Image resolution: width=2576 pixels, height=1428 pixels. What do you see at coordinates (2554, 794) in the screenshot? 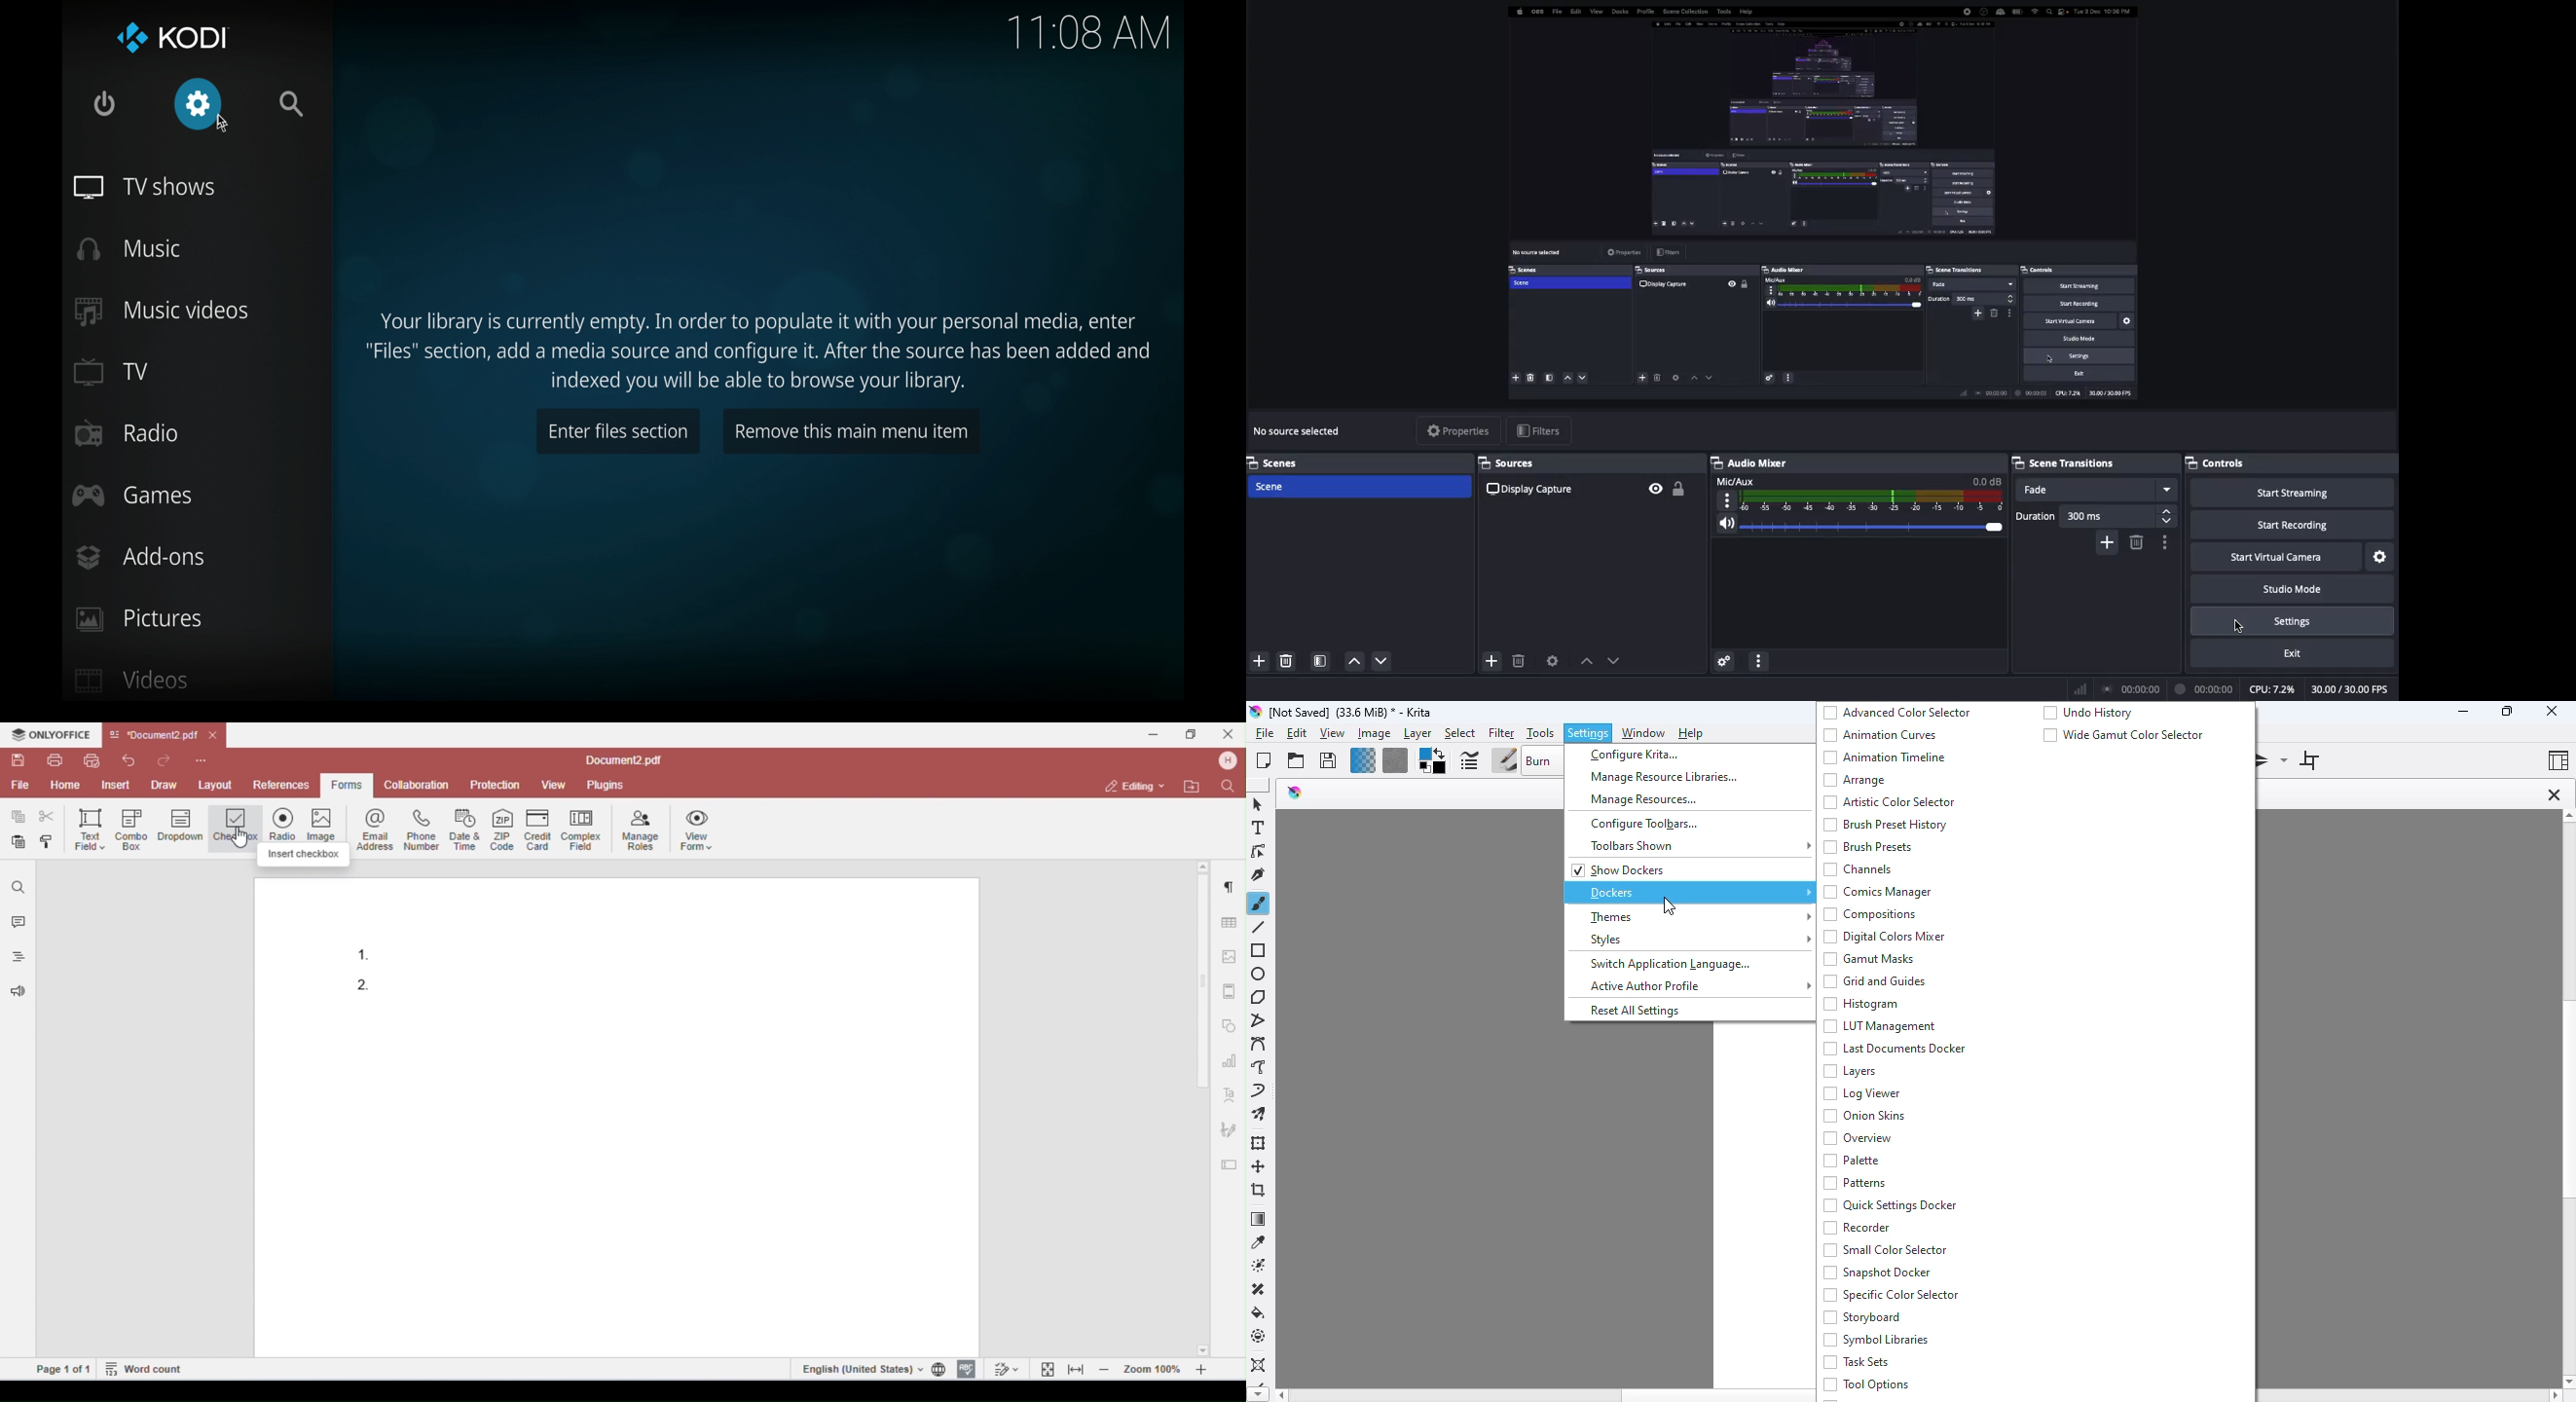
I see `close tab` at bounding box center [2554, 794].